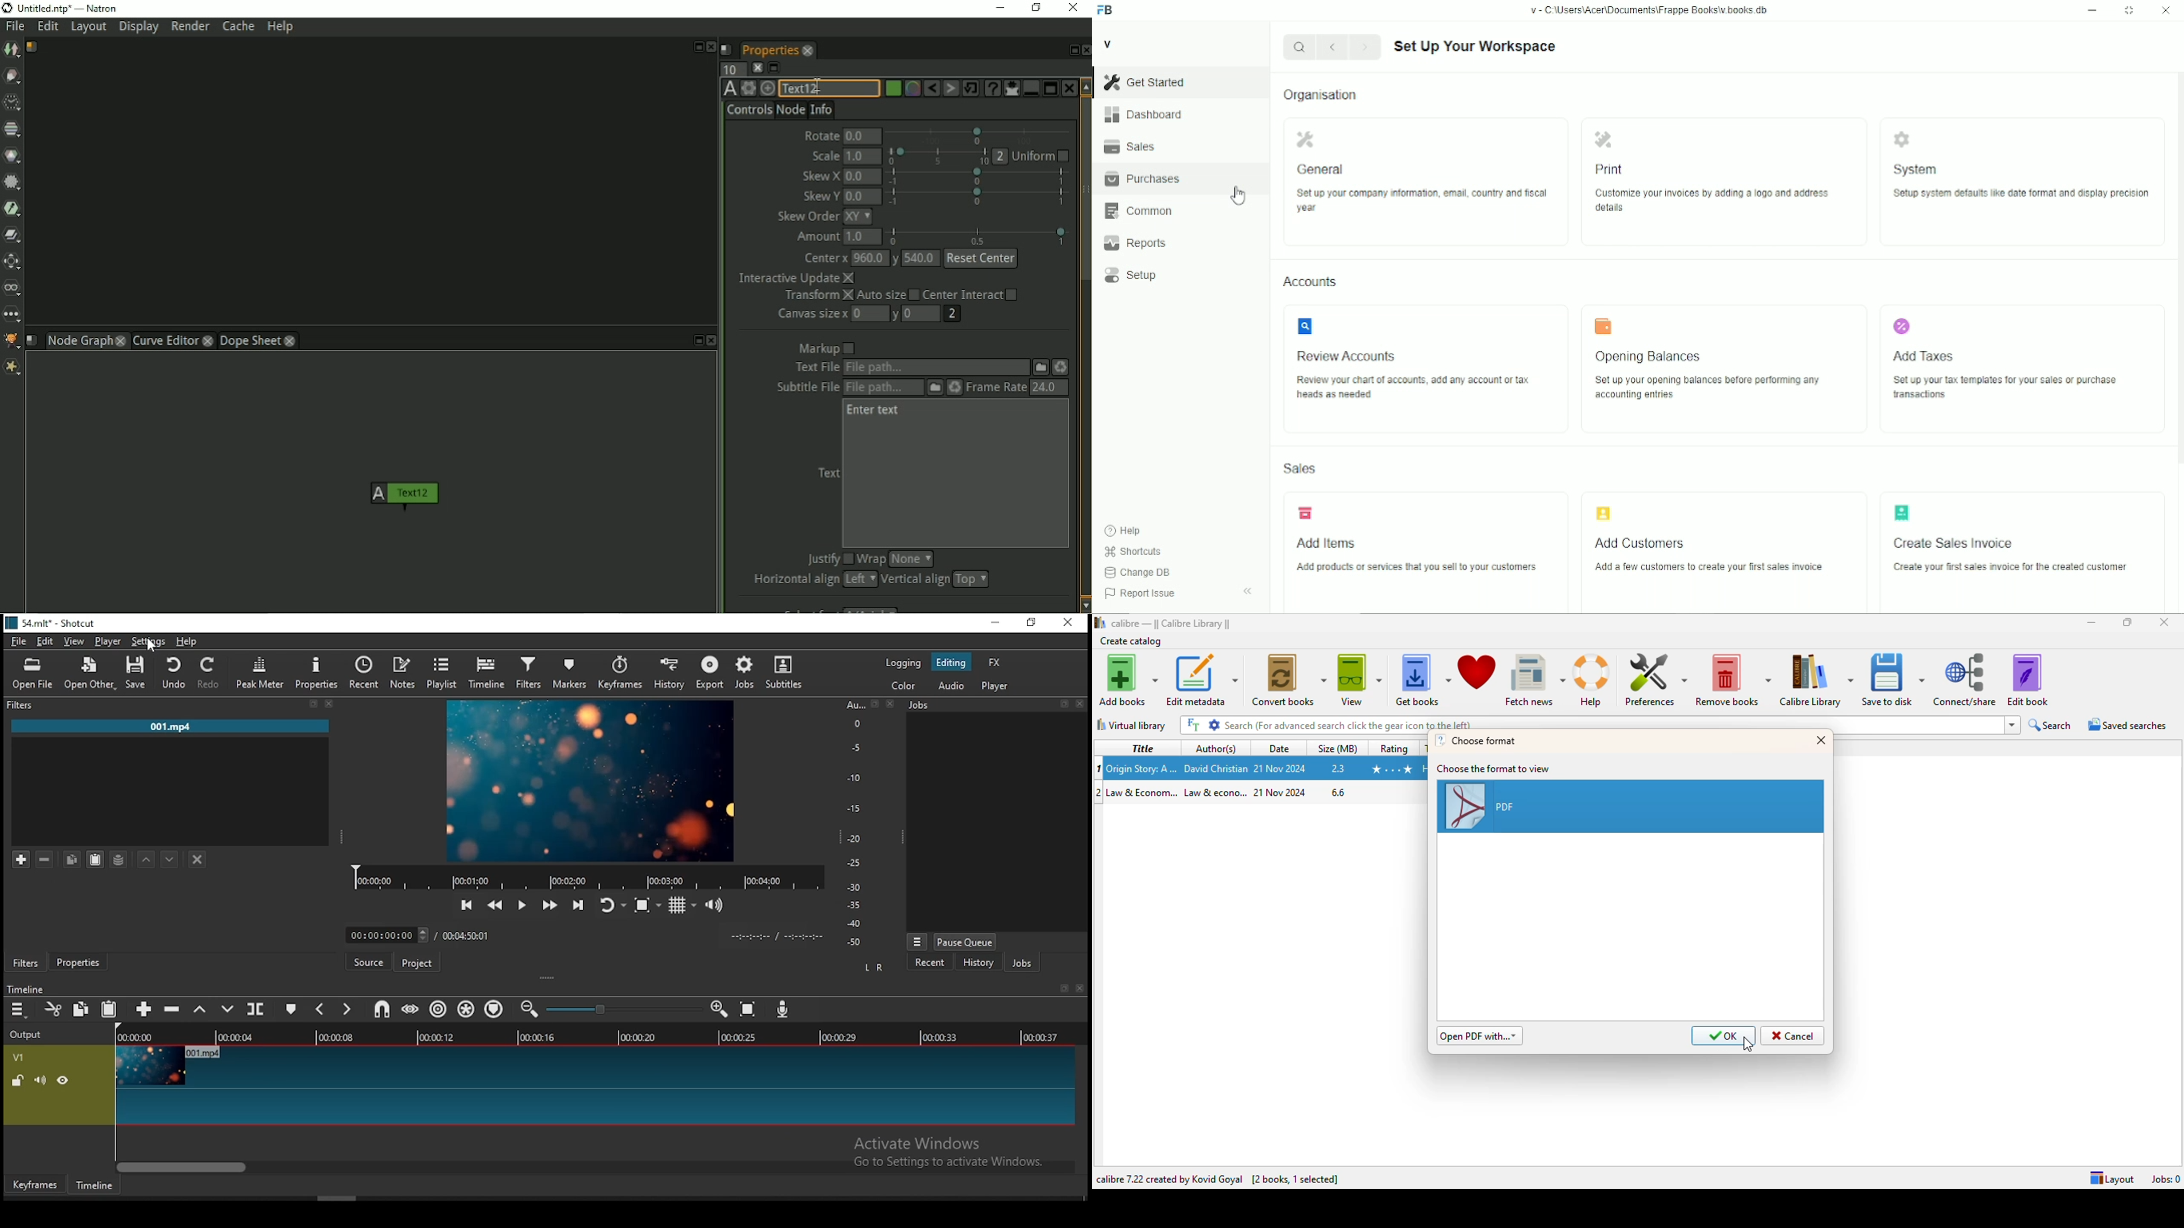 This screenshot has width=2184, height=1232. What do you see at coordinates (25, 989) in the screenshot?
I see `timeline` at bounding box center [25, 989].